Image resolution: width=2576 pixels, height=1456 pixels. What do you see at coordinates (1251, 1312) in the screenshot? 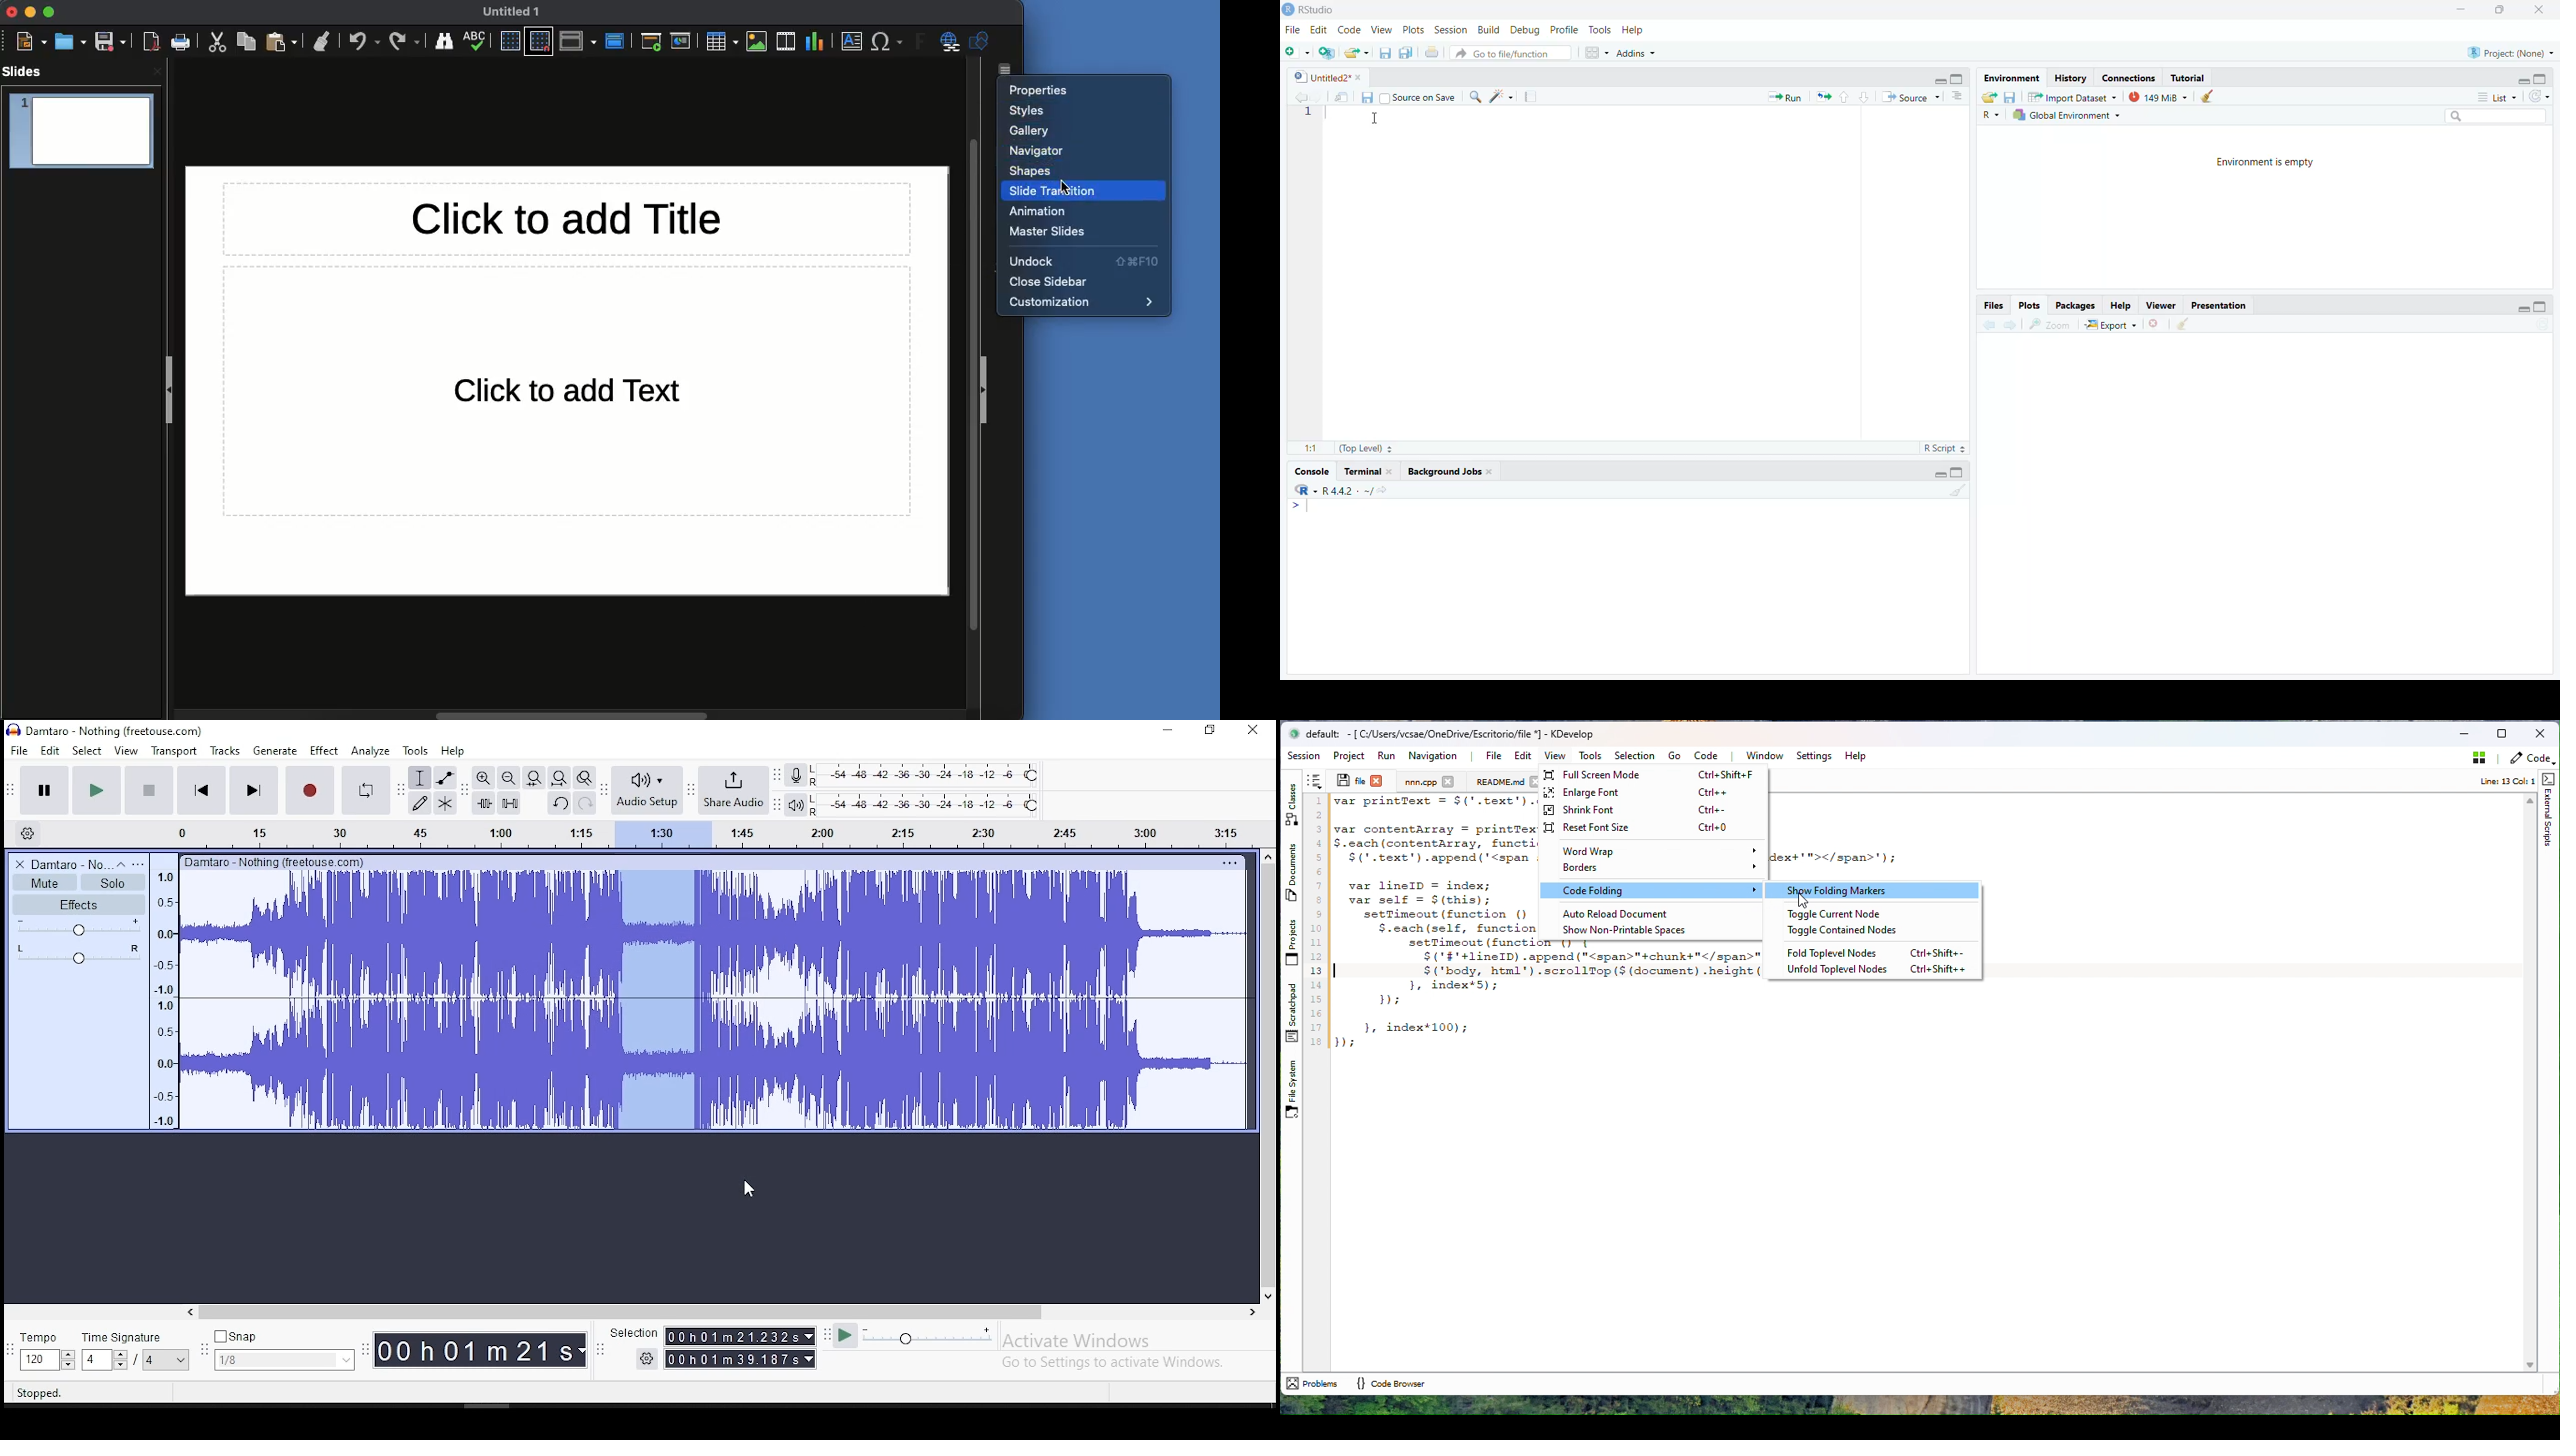
I see `right` at bounding box center [1251, 1312].